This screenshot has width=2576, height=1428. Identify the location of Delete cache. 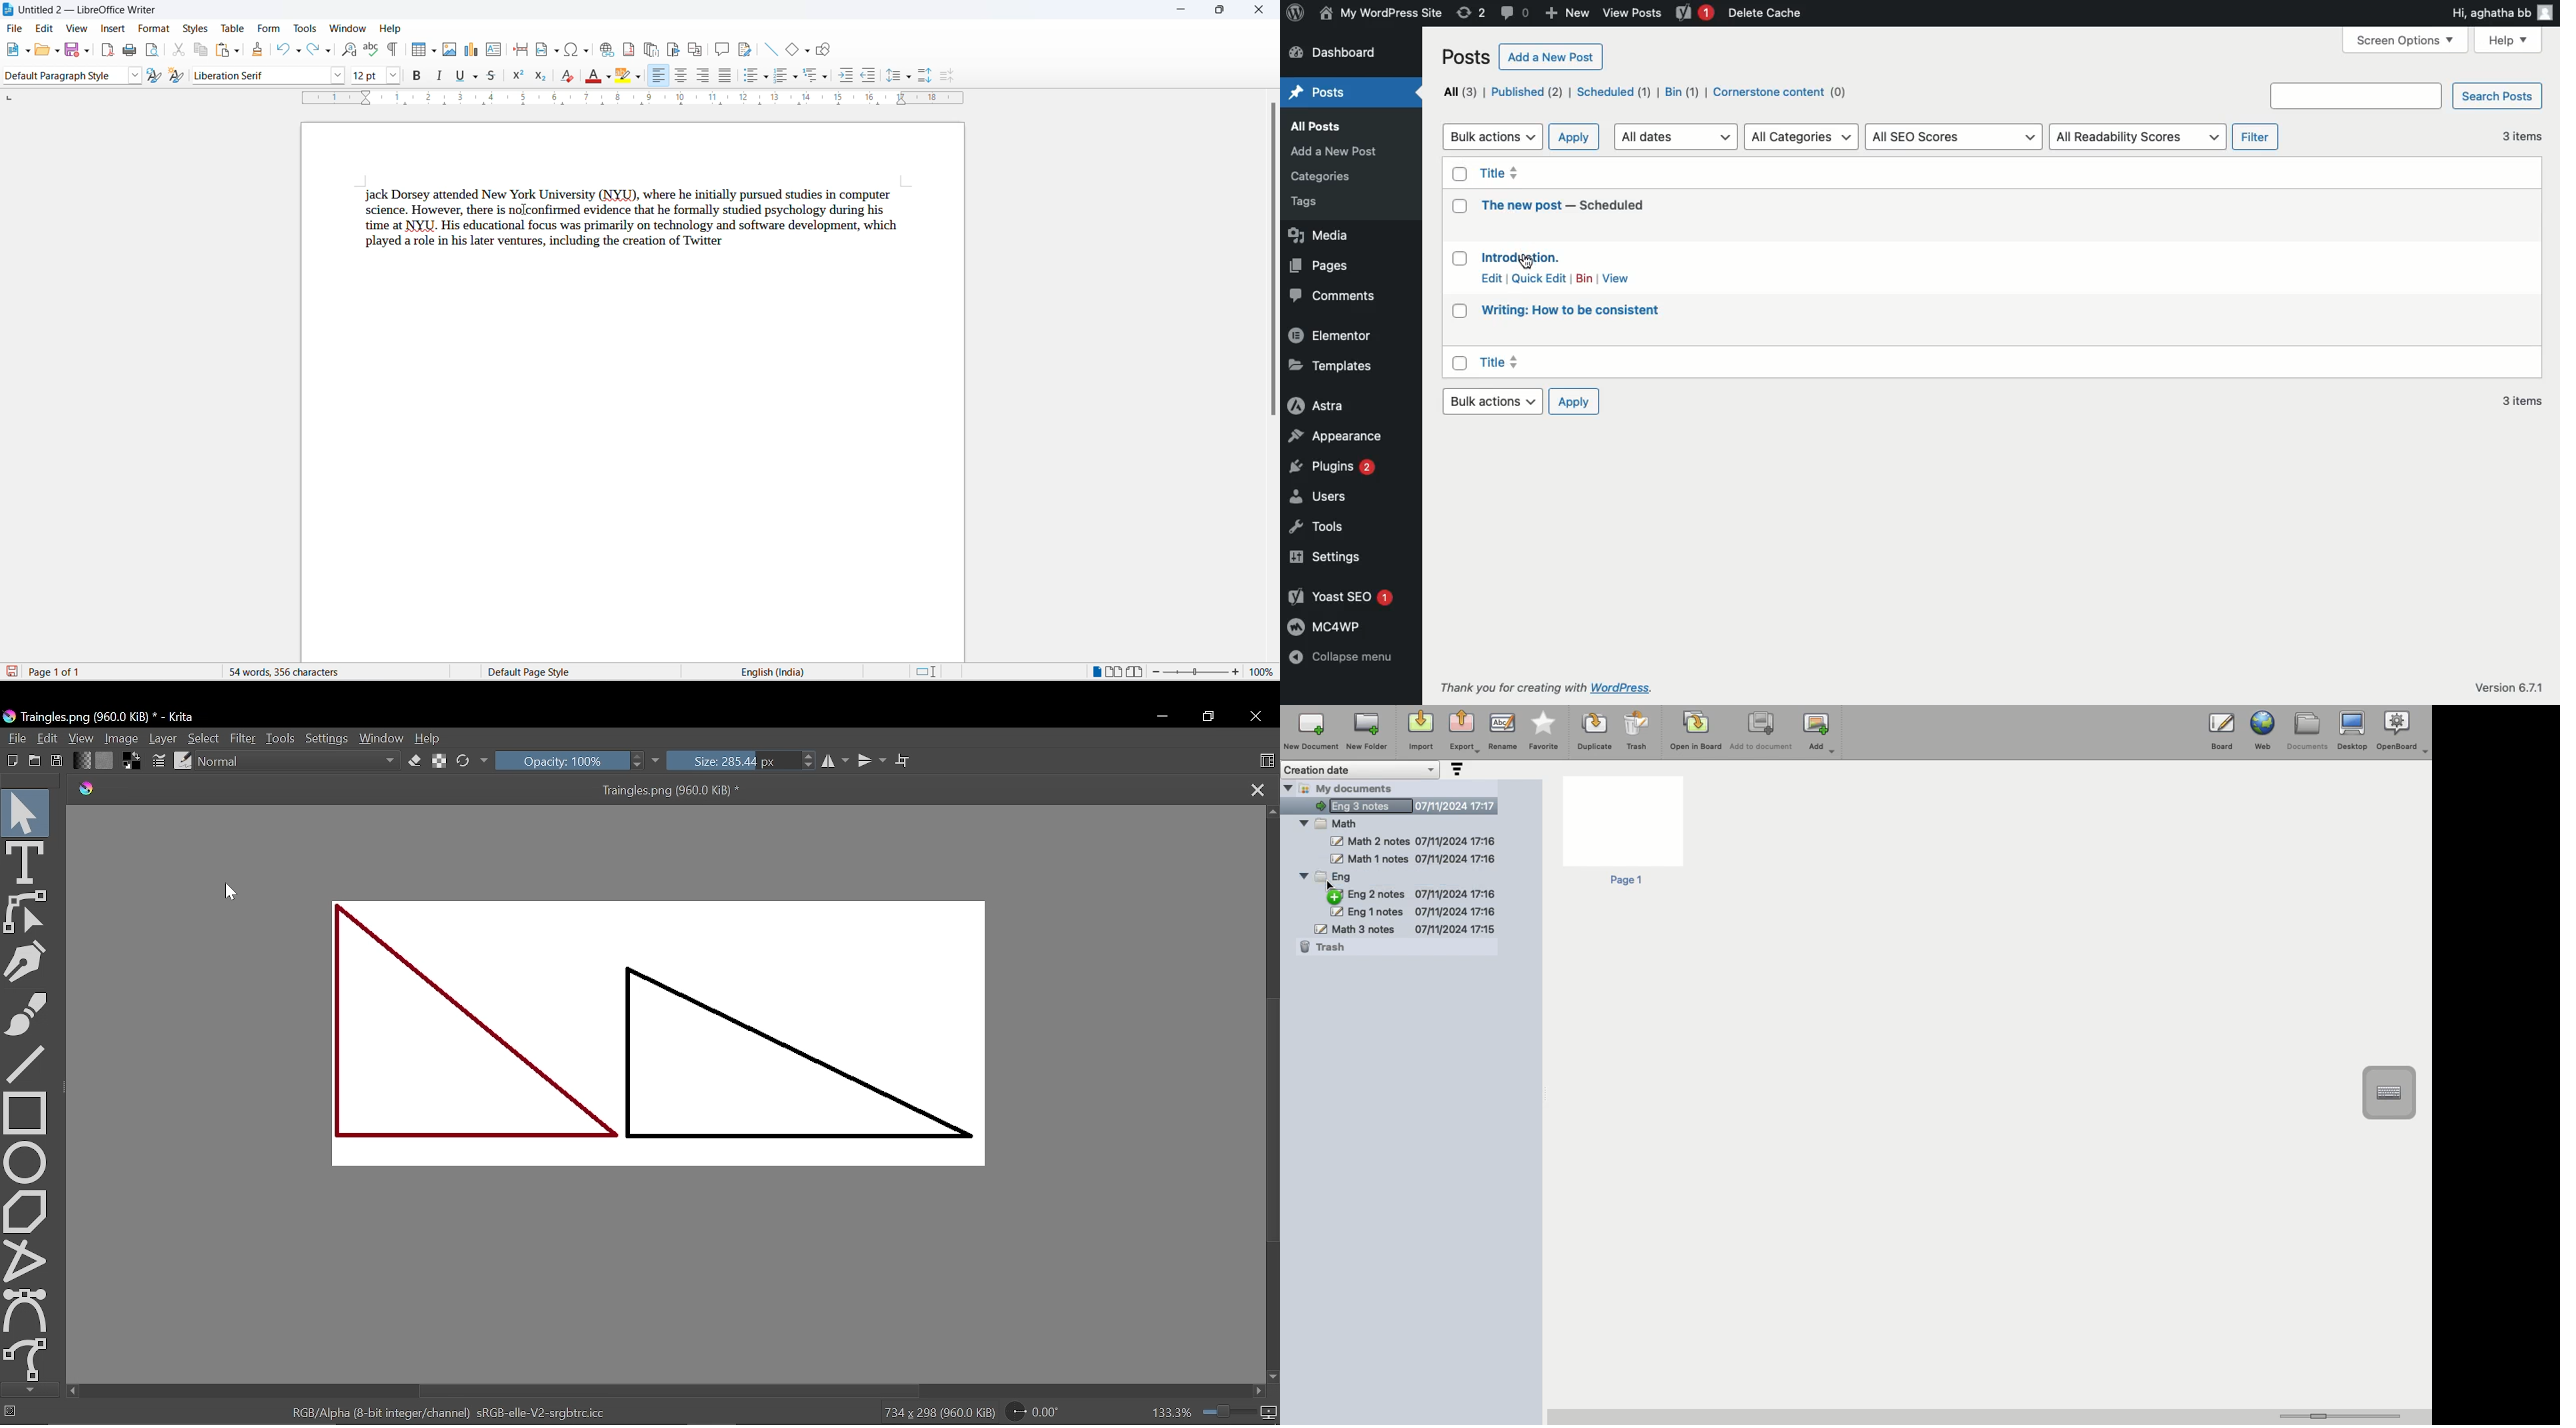
(1766, 12).